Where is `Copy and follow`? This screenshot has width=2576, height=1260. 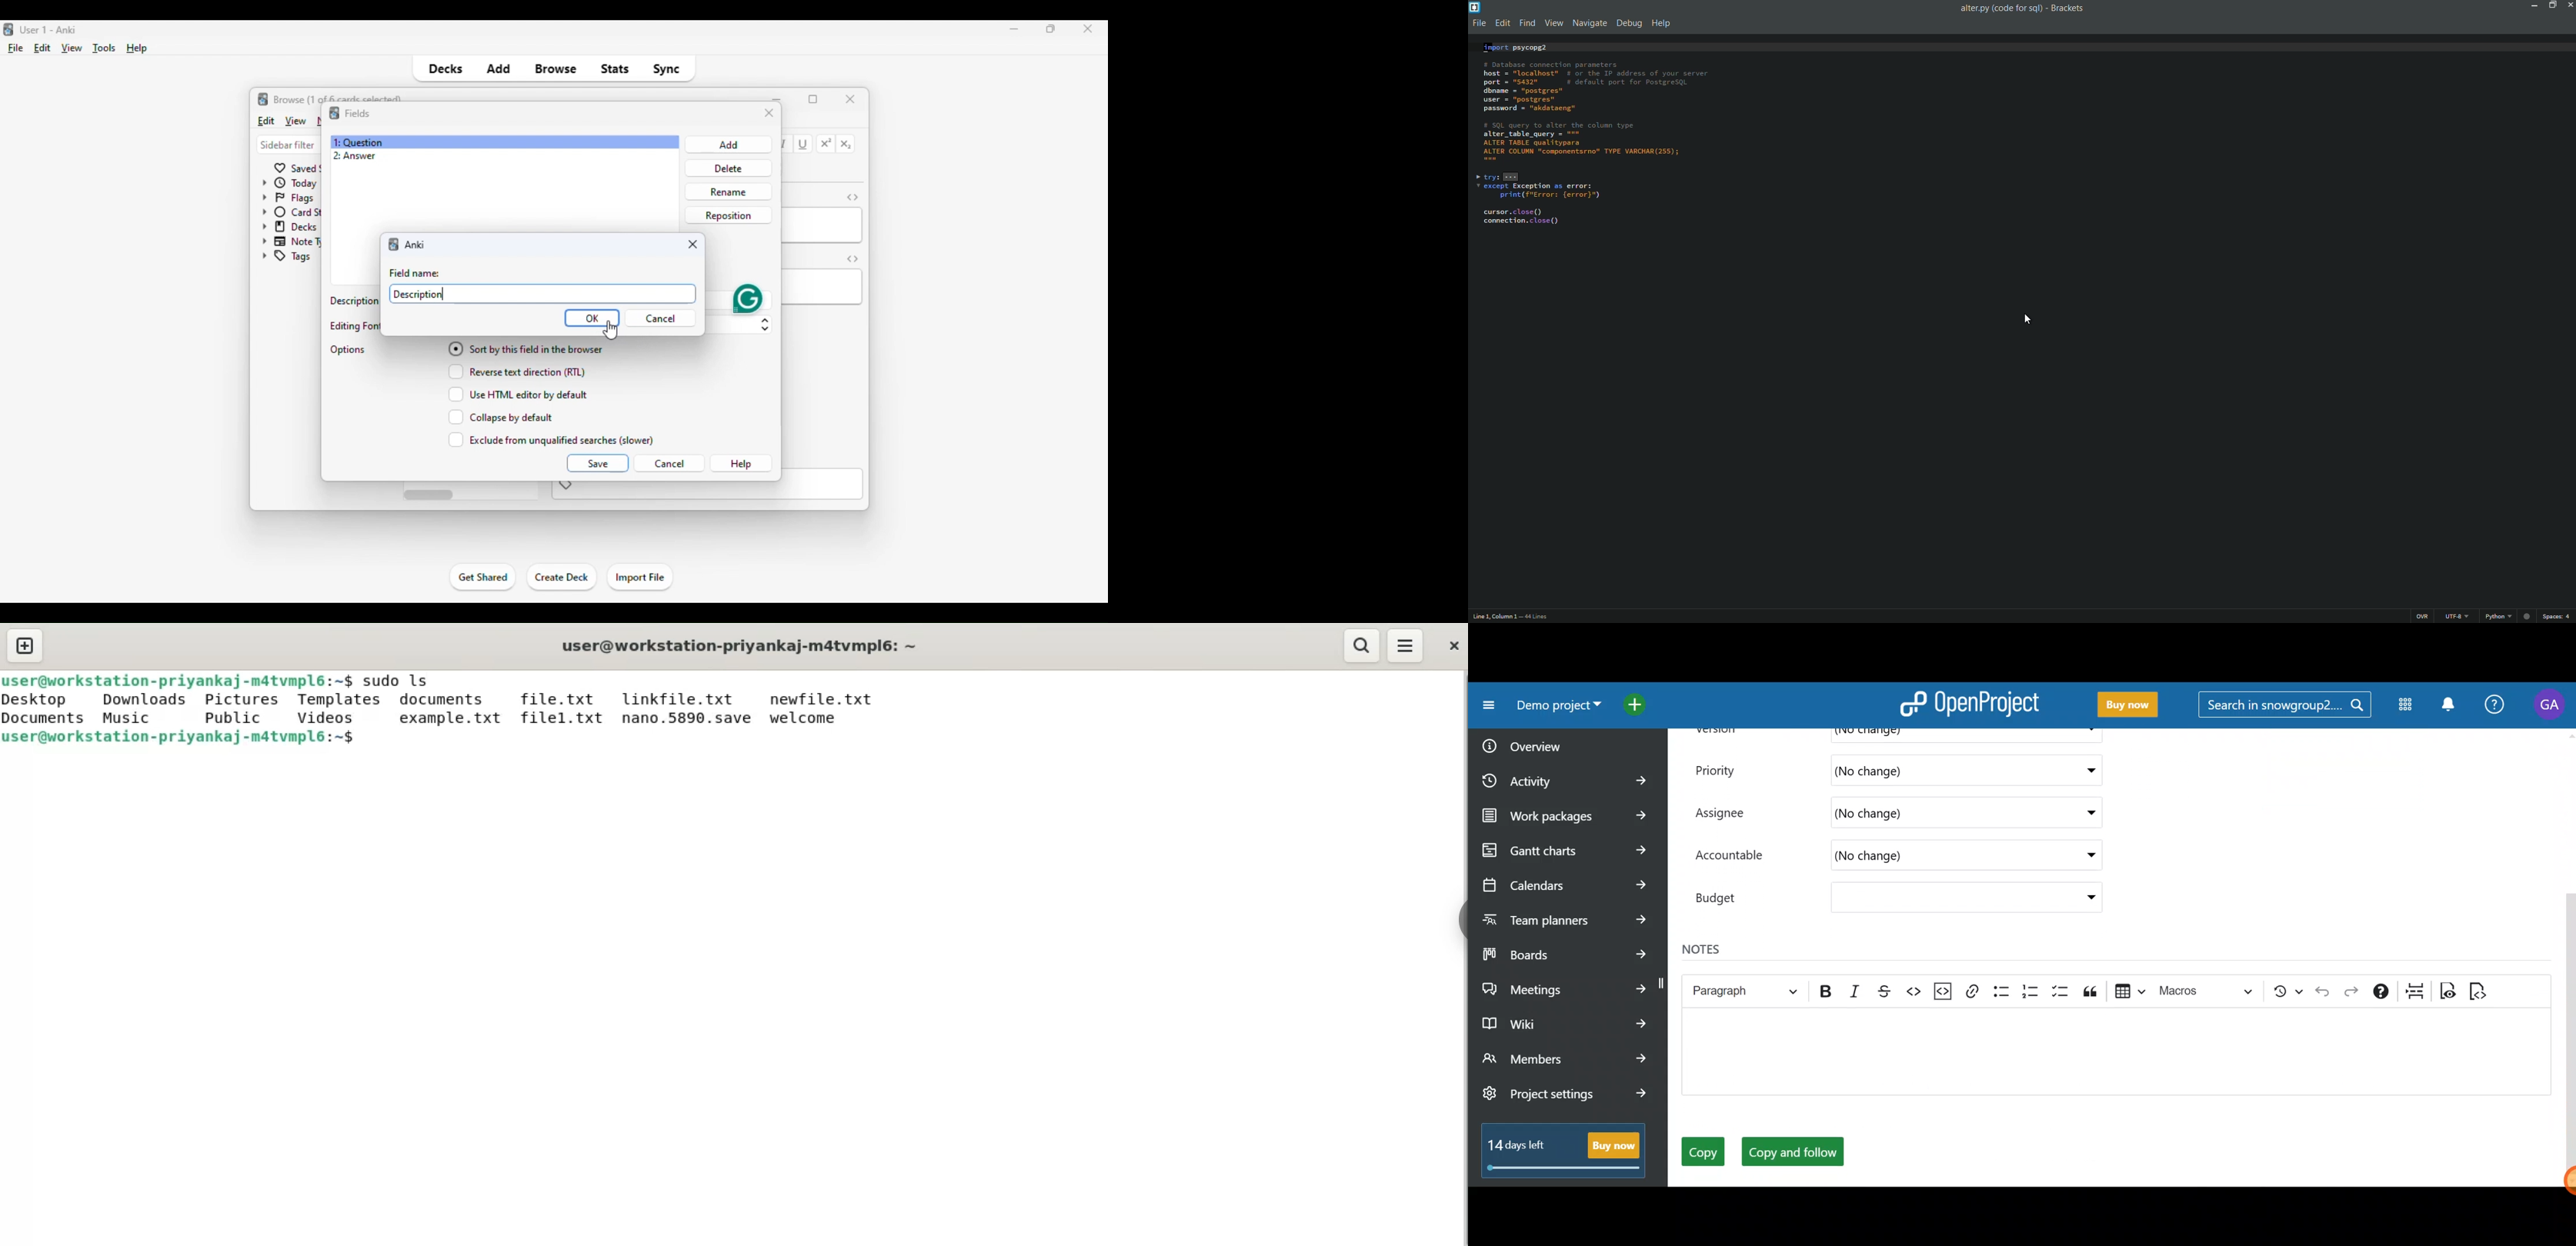
Copy and follow is located at coordinates (1791, 1151).